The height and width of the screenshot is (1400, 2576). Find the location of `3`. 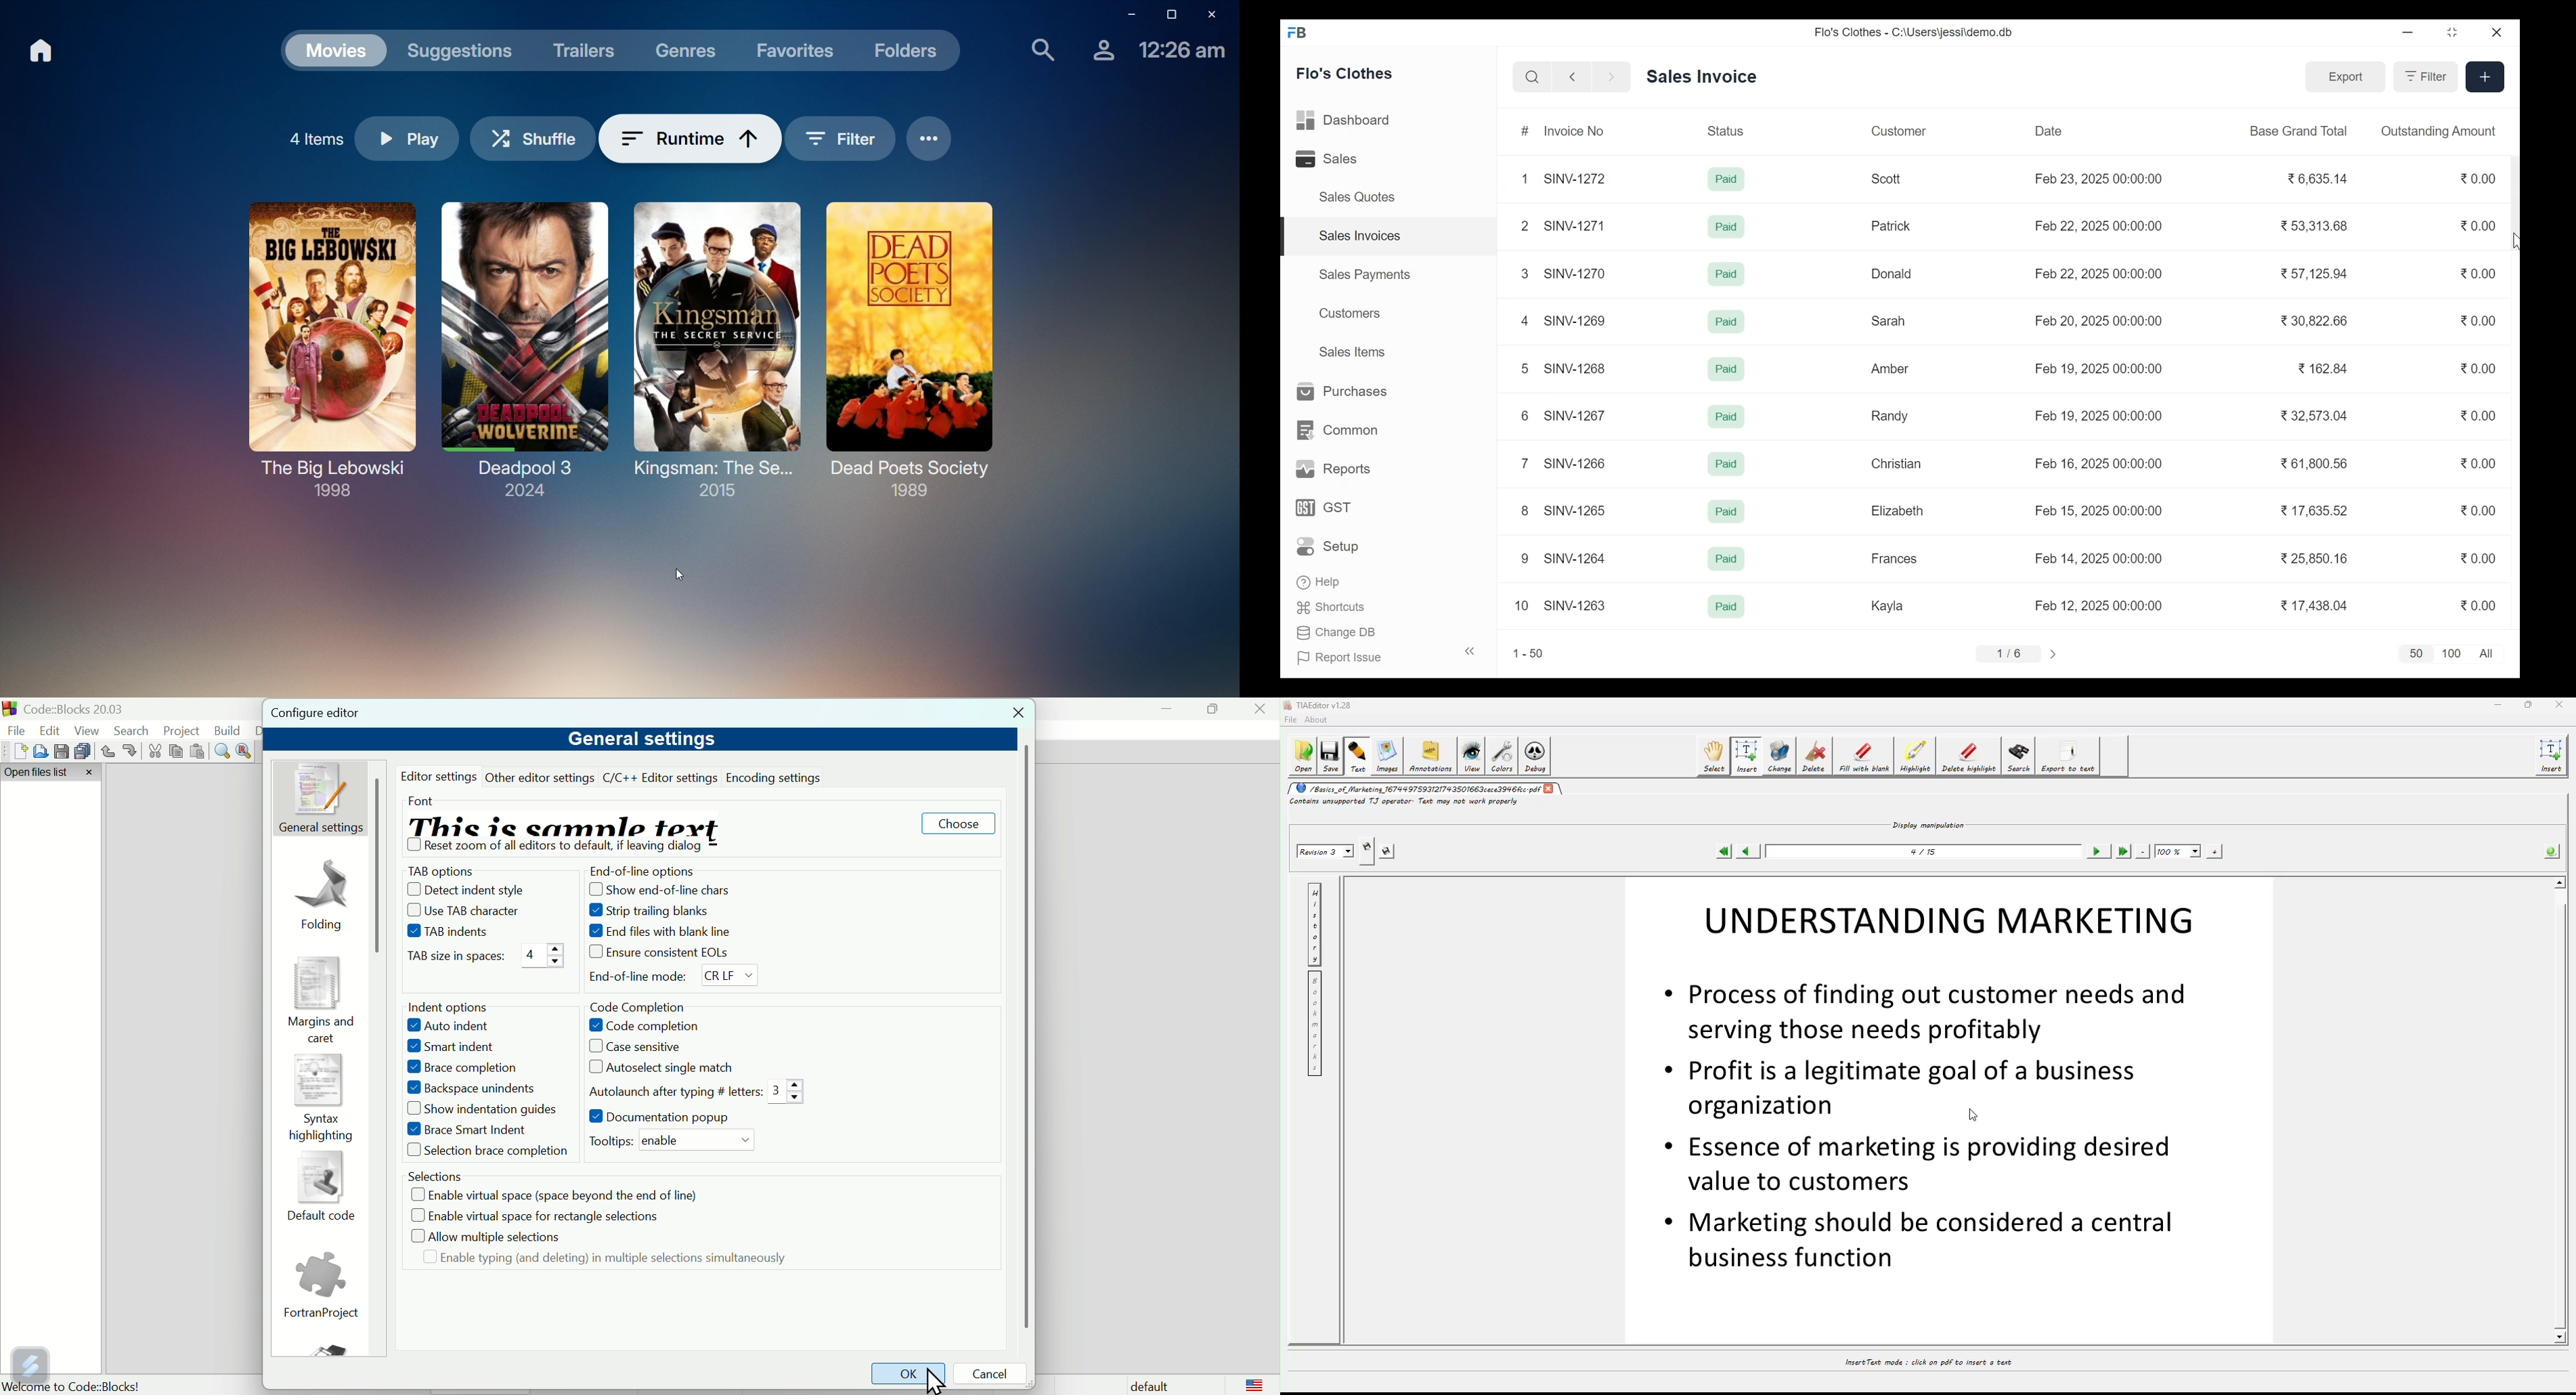

3 is located at coordinates (1524, 273).